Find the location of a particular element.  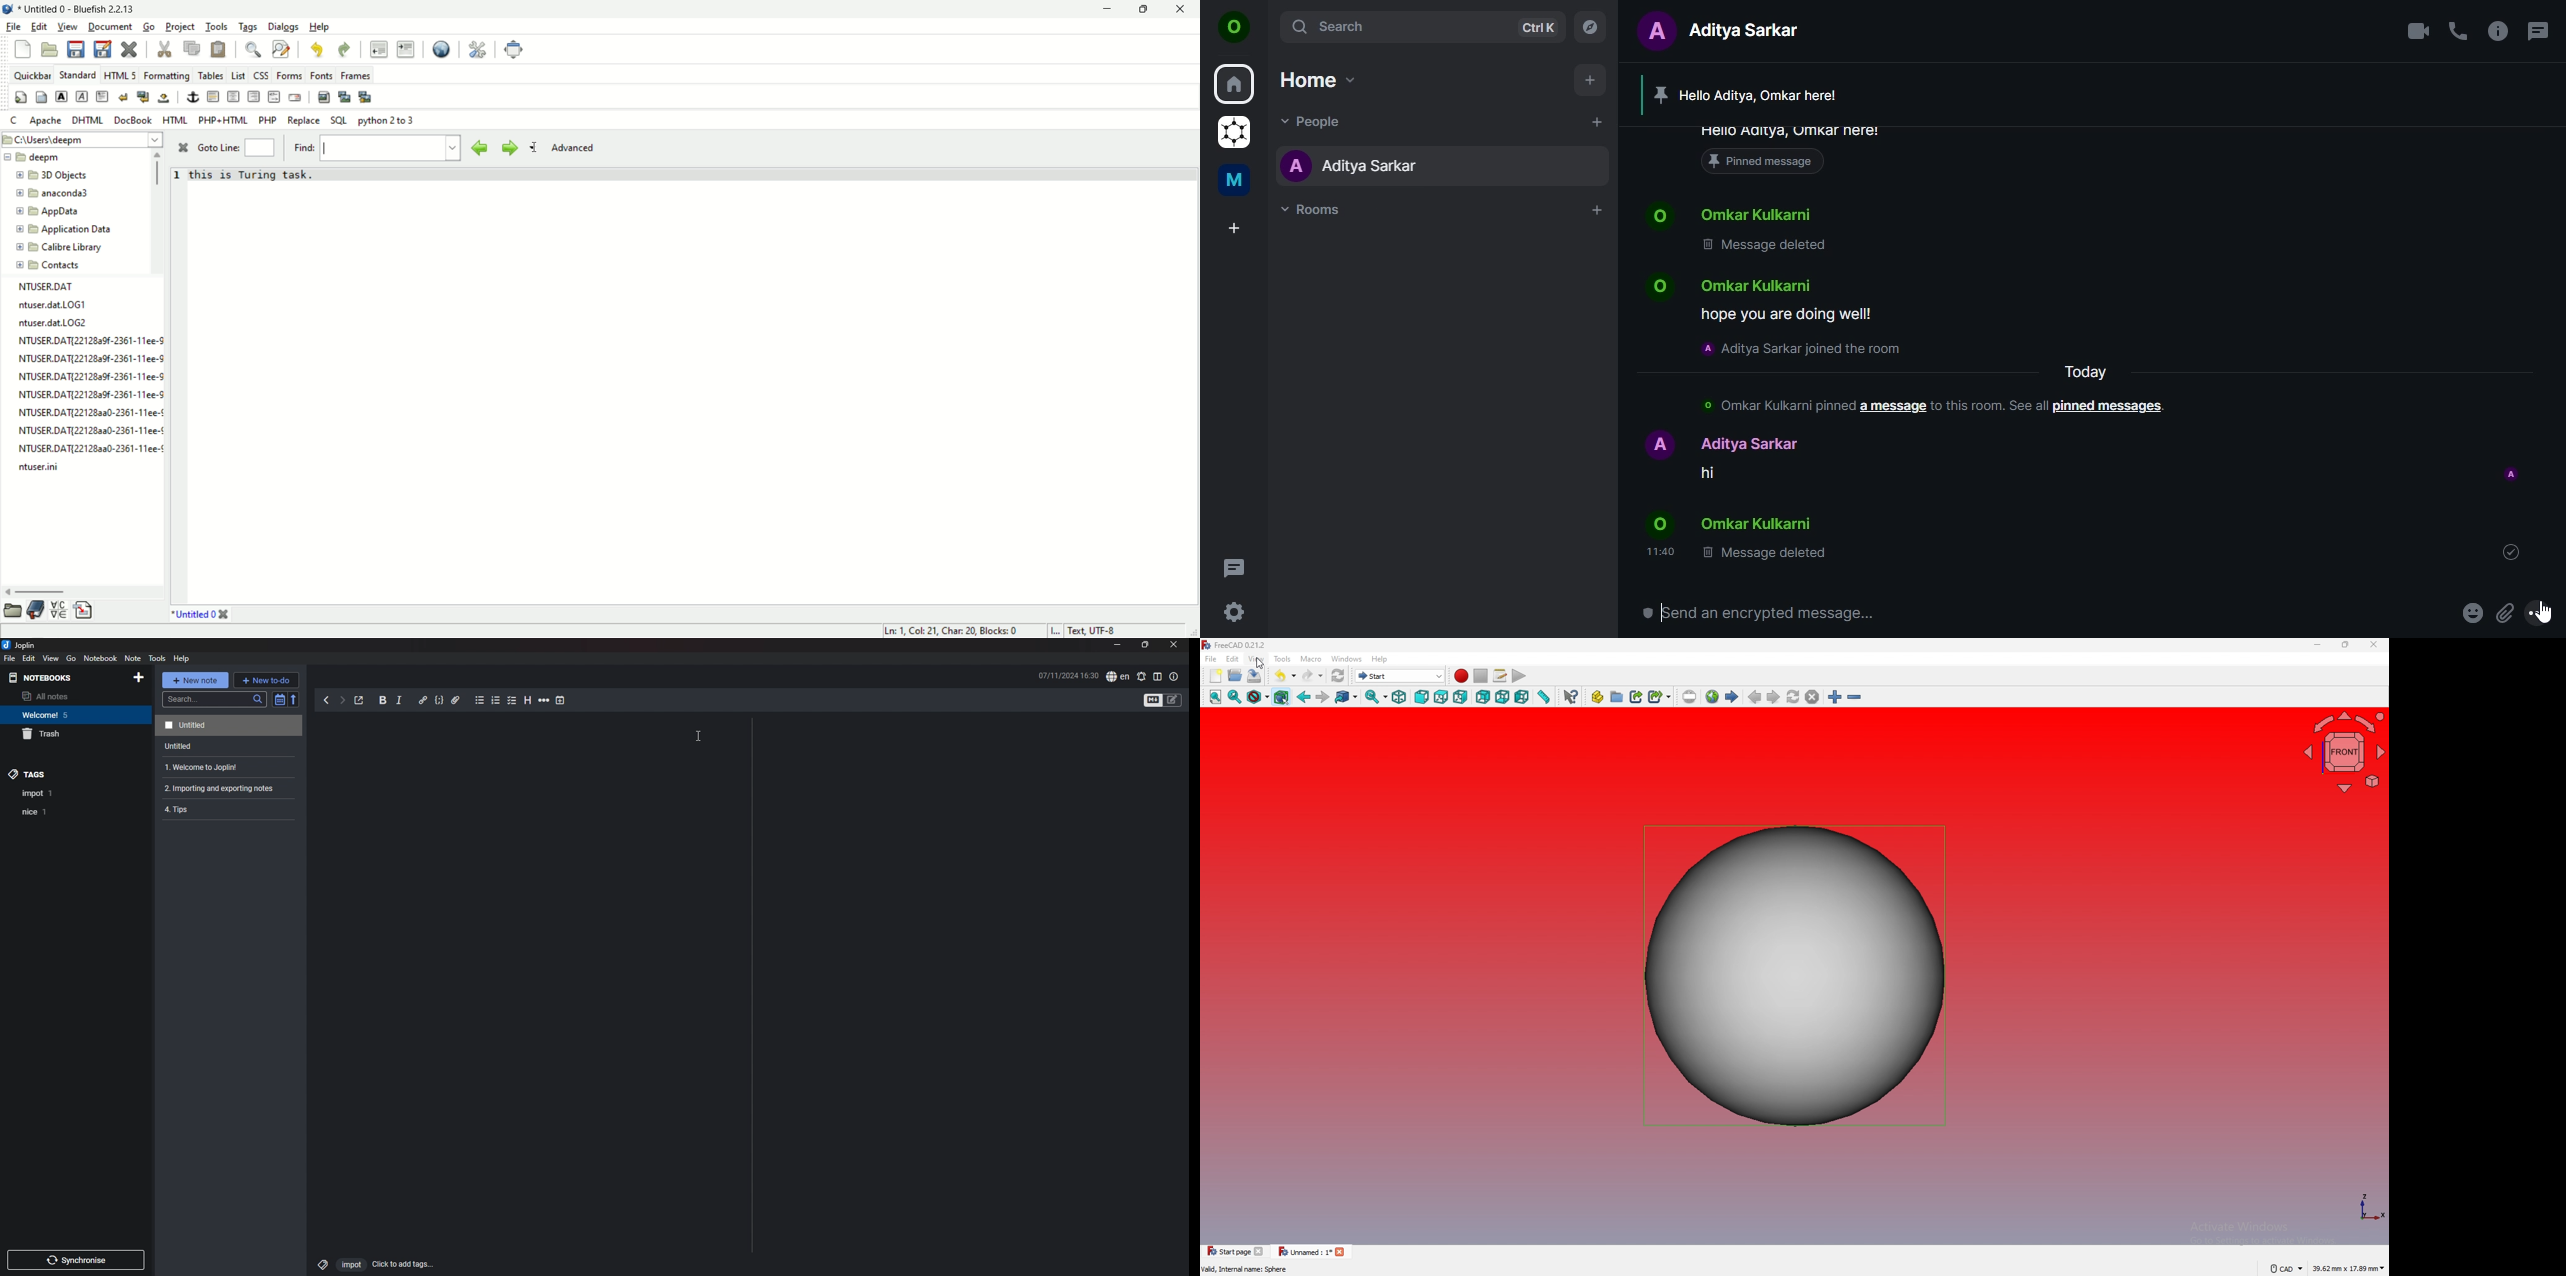

 Hello Aditya, Omkar here! is located at coordinates (1757, 94).